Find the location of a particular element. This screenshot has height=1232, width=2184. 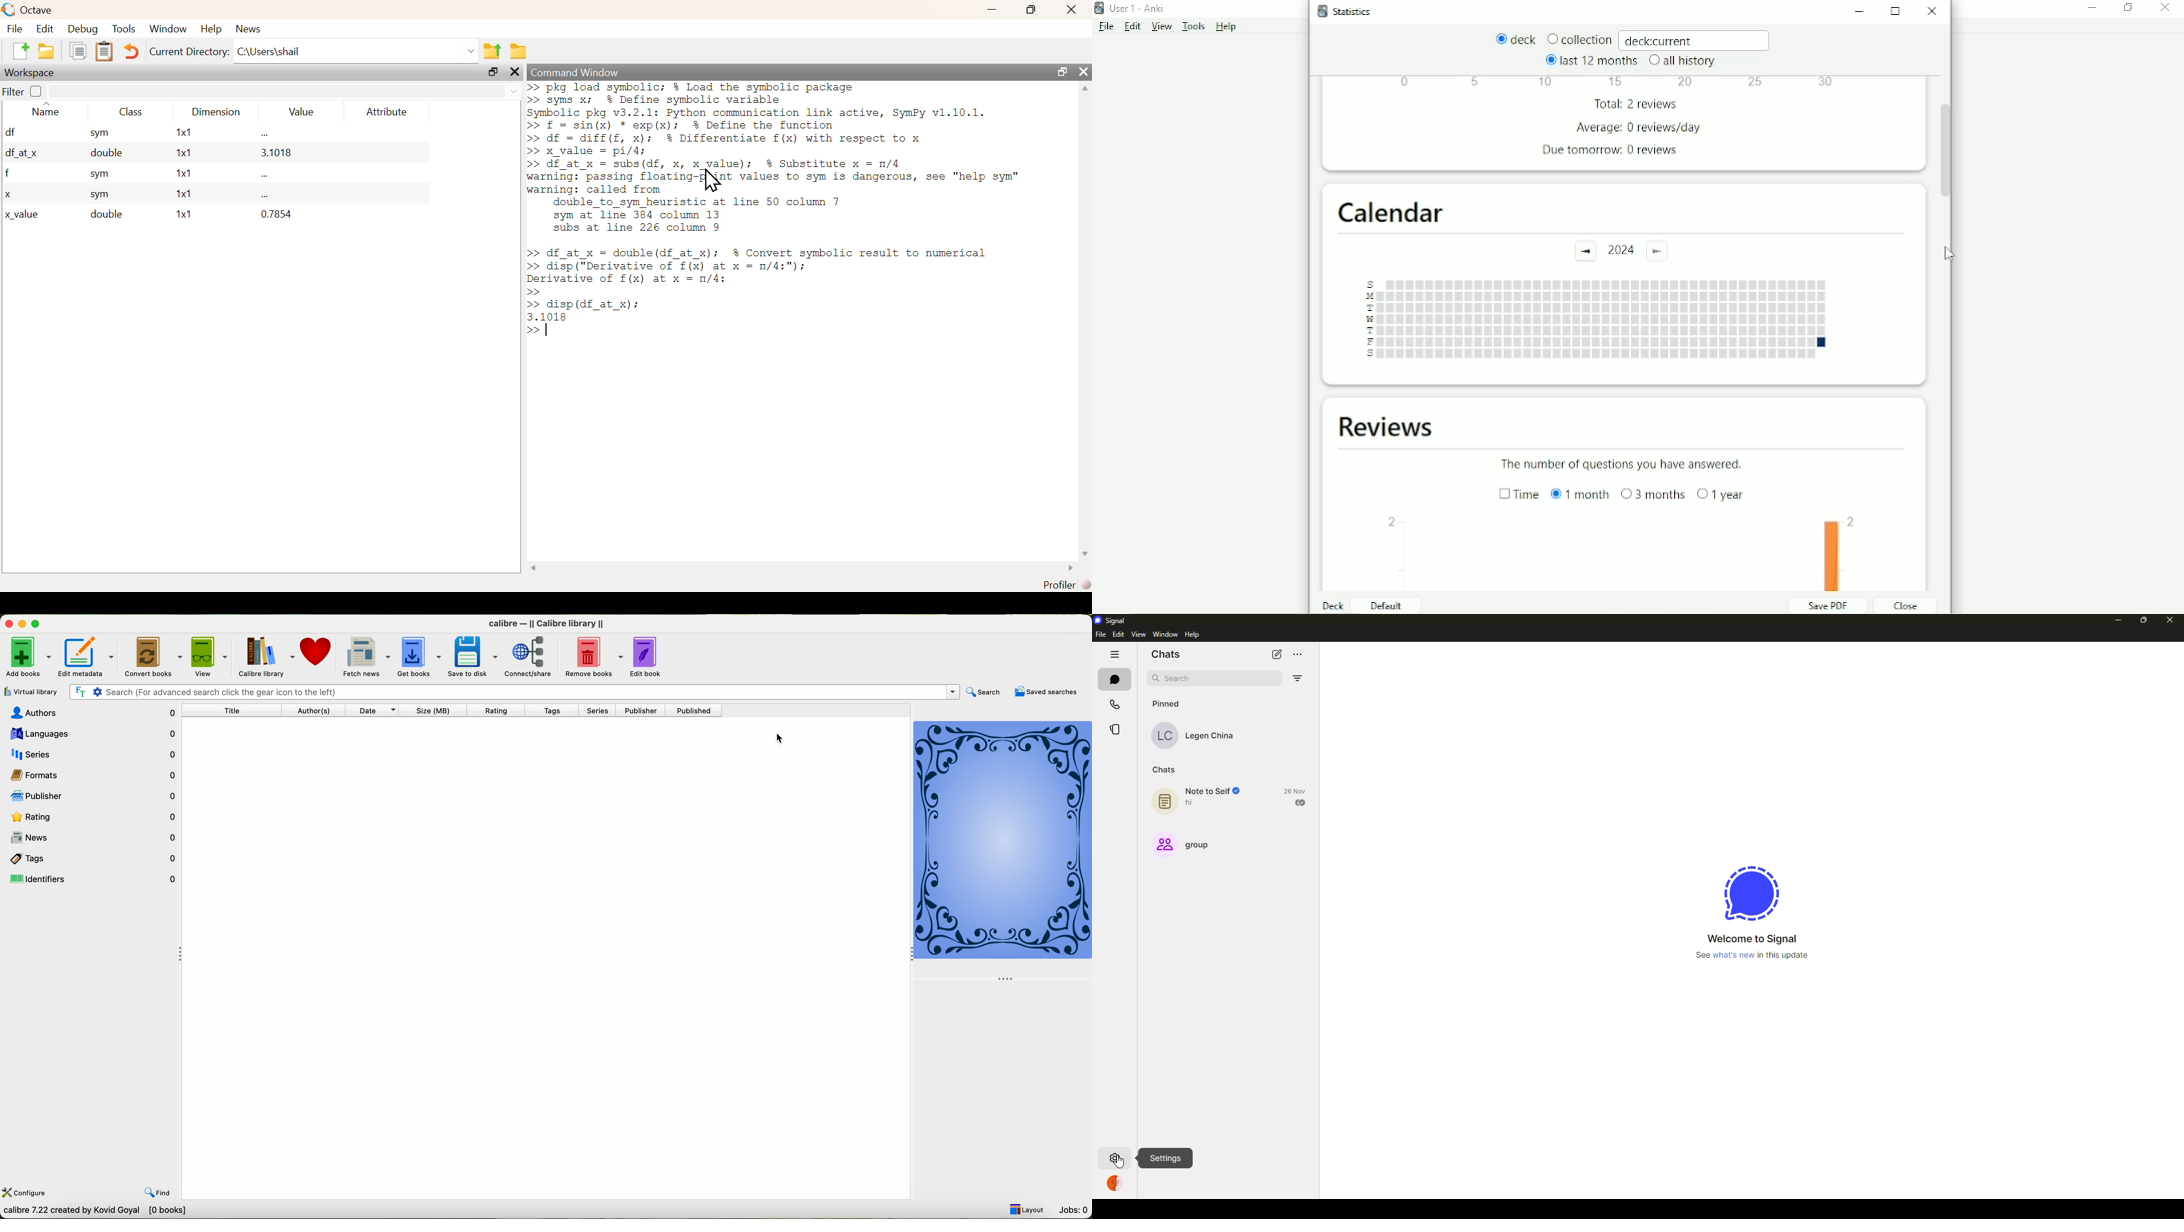

>> pkg load symbolic; % Load the symbolic package
>> syms x; % Define symbolic variable
Symbolic pkg v3.2.1: Python communication link active, SymPy v1.10.1.
>> f = sin(x) * exp(x); % Define the function
>> df = diff(f, x); % Differentiate f(x) with respect to x
>> x_value = pi/4;
>> df_at_x = subs (df, x, x value); % Substitute x = n/4
warning: passing floating values to sym is dangerous, see "help sym"
warning: called from
double_to_sym heuristic at line 50 column 7
sym at line 384 column 13
subs at line 226 column 9
>> df_at_x = double (df_at_x); $% Convert symbolic result to numerical
>> disp ("Derivative of f(x) at x = n/4:");
Derivative of f(x) at x = m/4:
>>
>> disp (df_at_x);
3.1018
>> | is located at coordinates (783, 215).